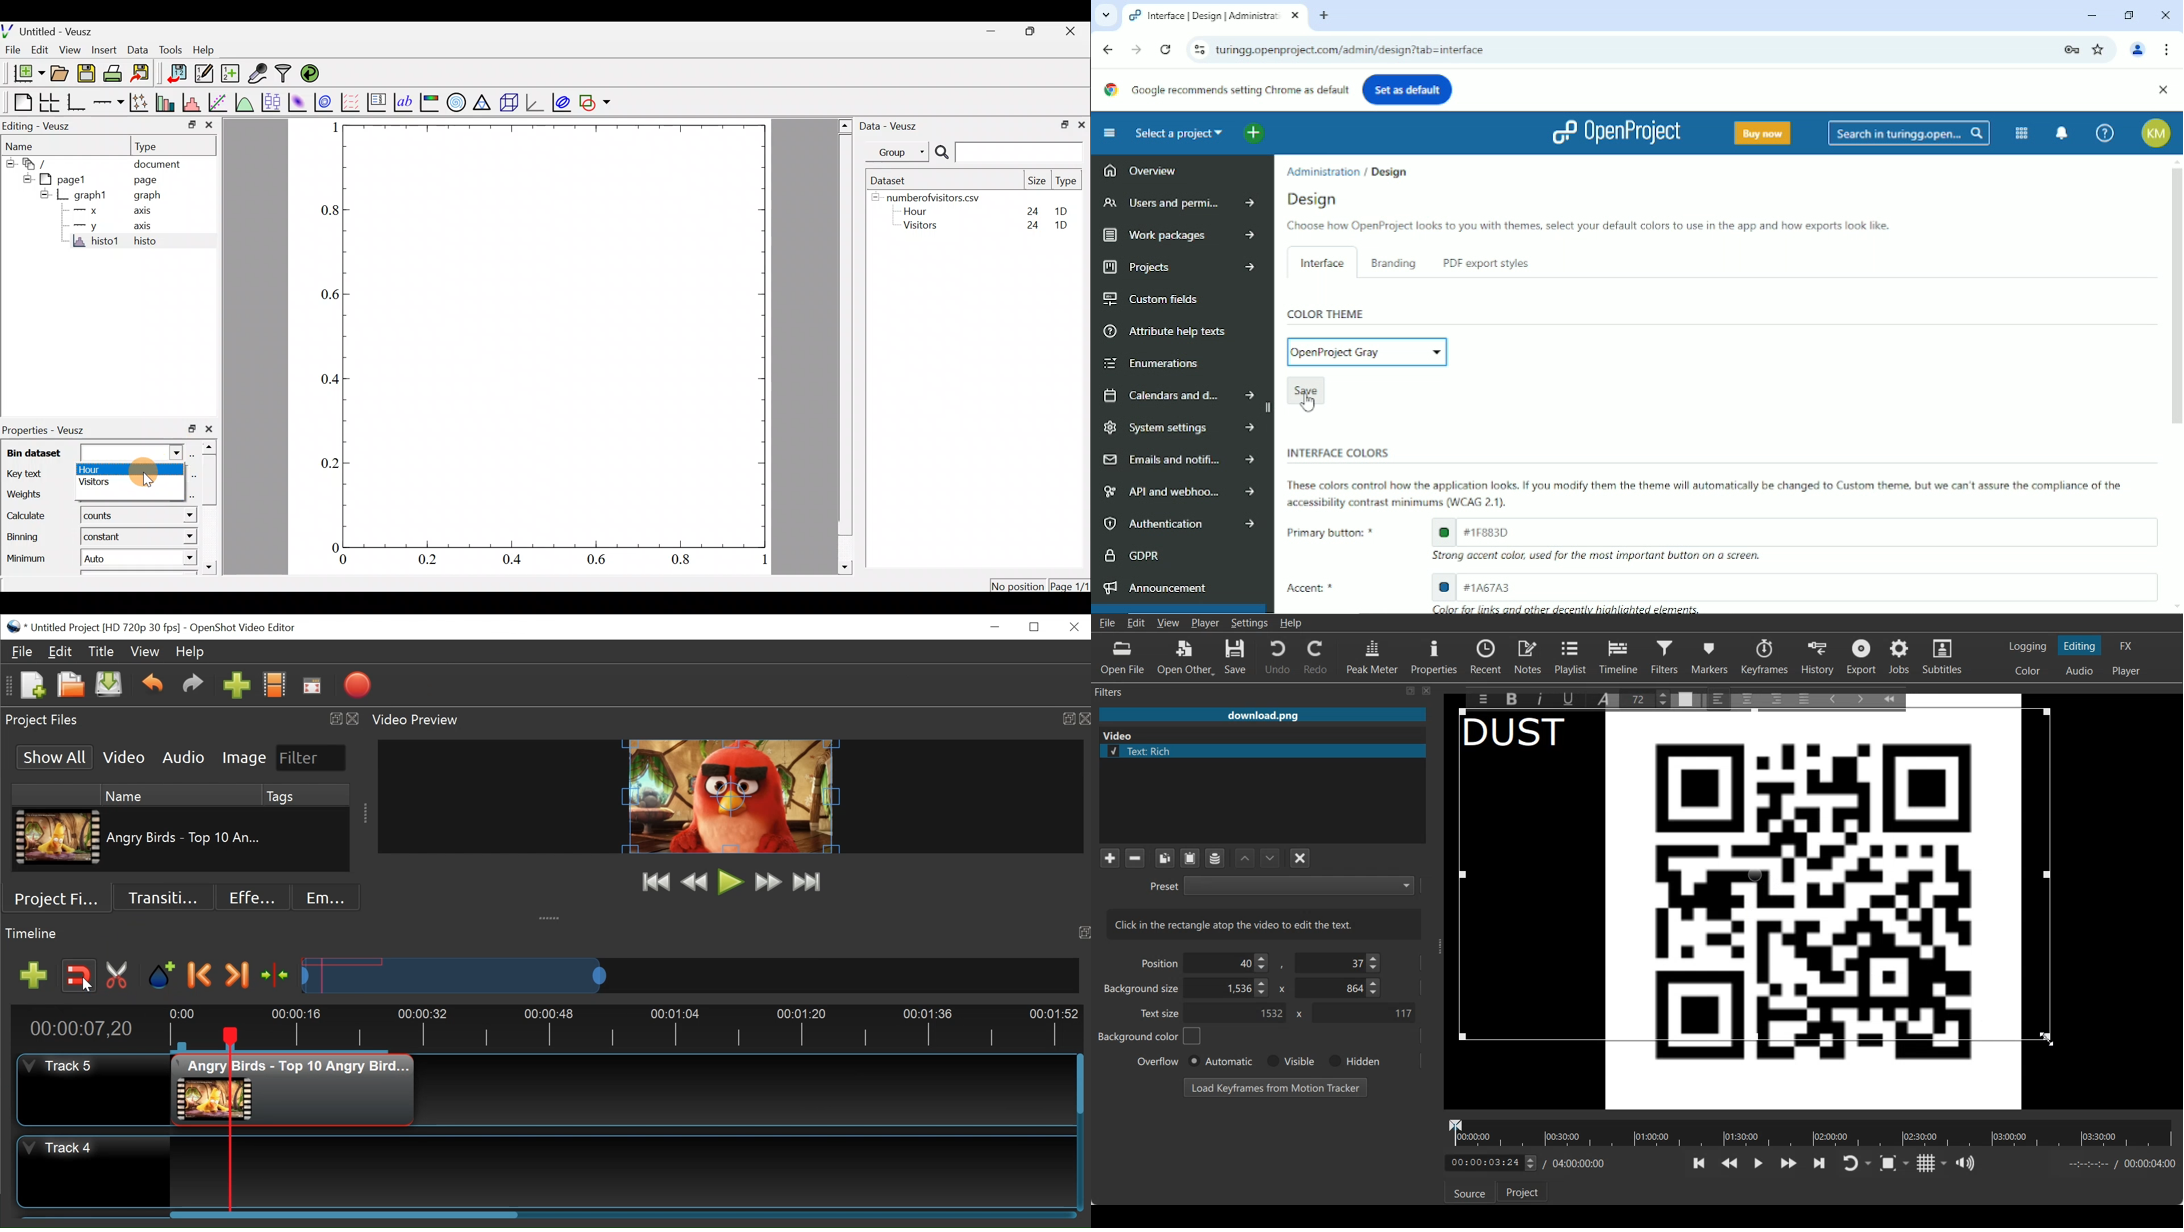 Image resolution: width=2184 pixels, height=1232 pixels. I want to click on Name, so click(23, 144).